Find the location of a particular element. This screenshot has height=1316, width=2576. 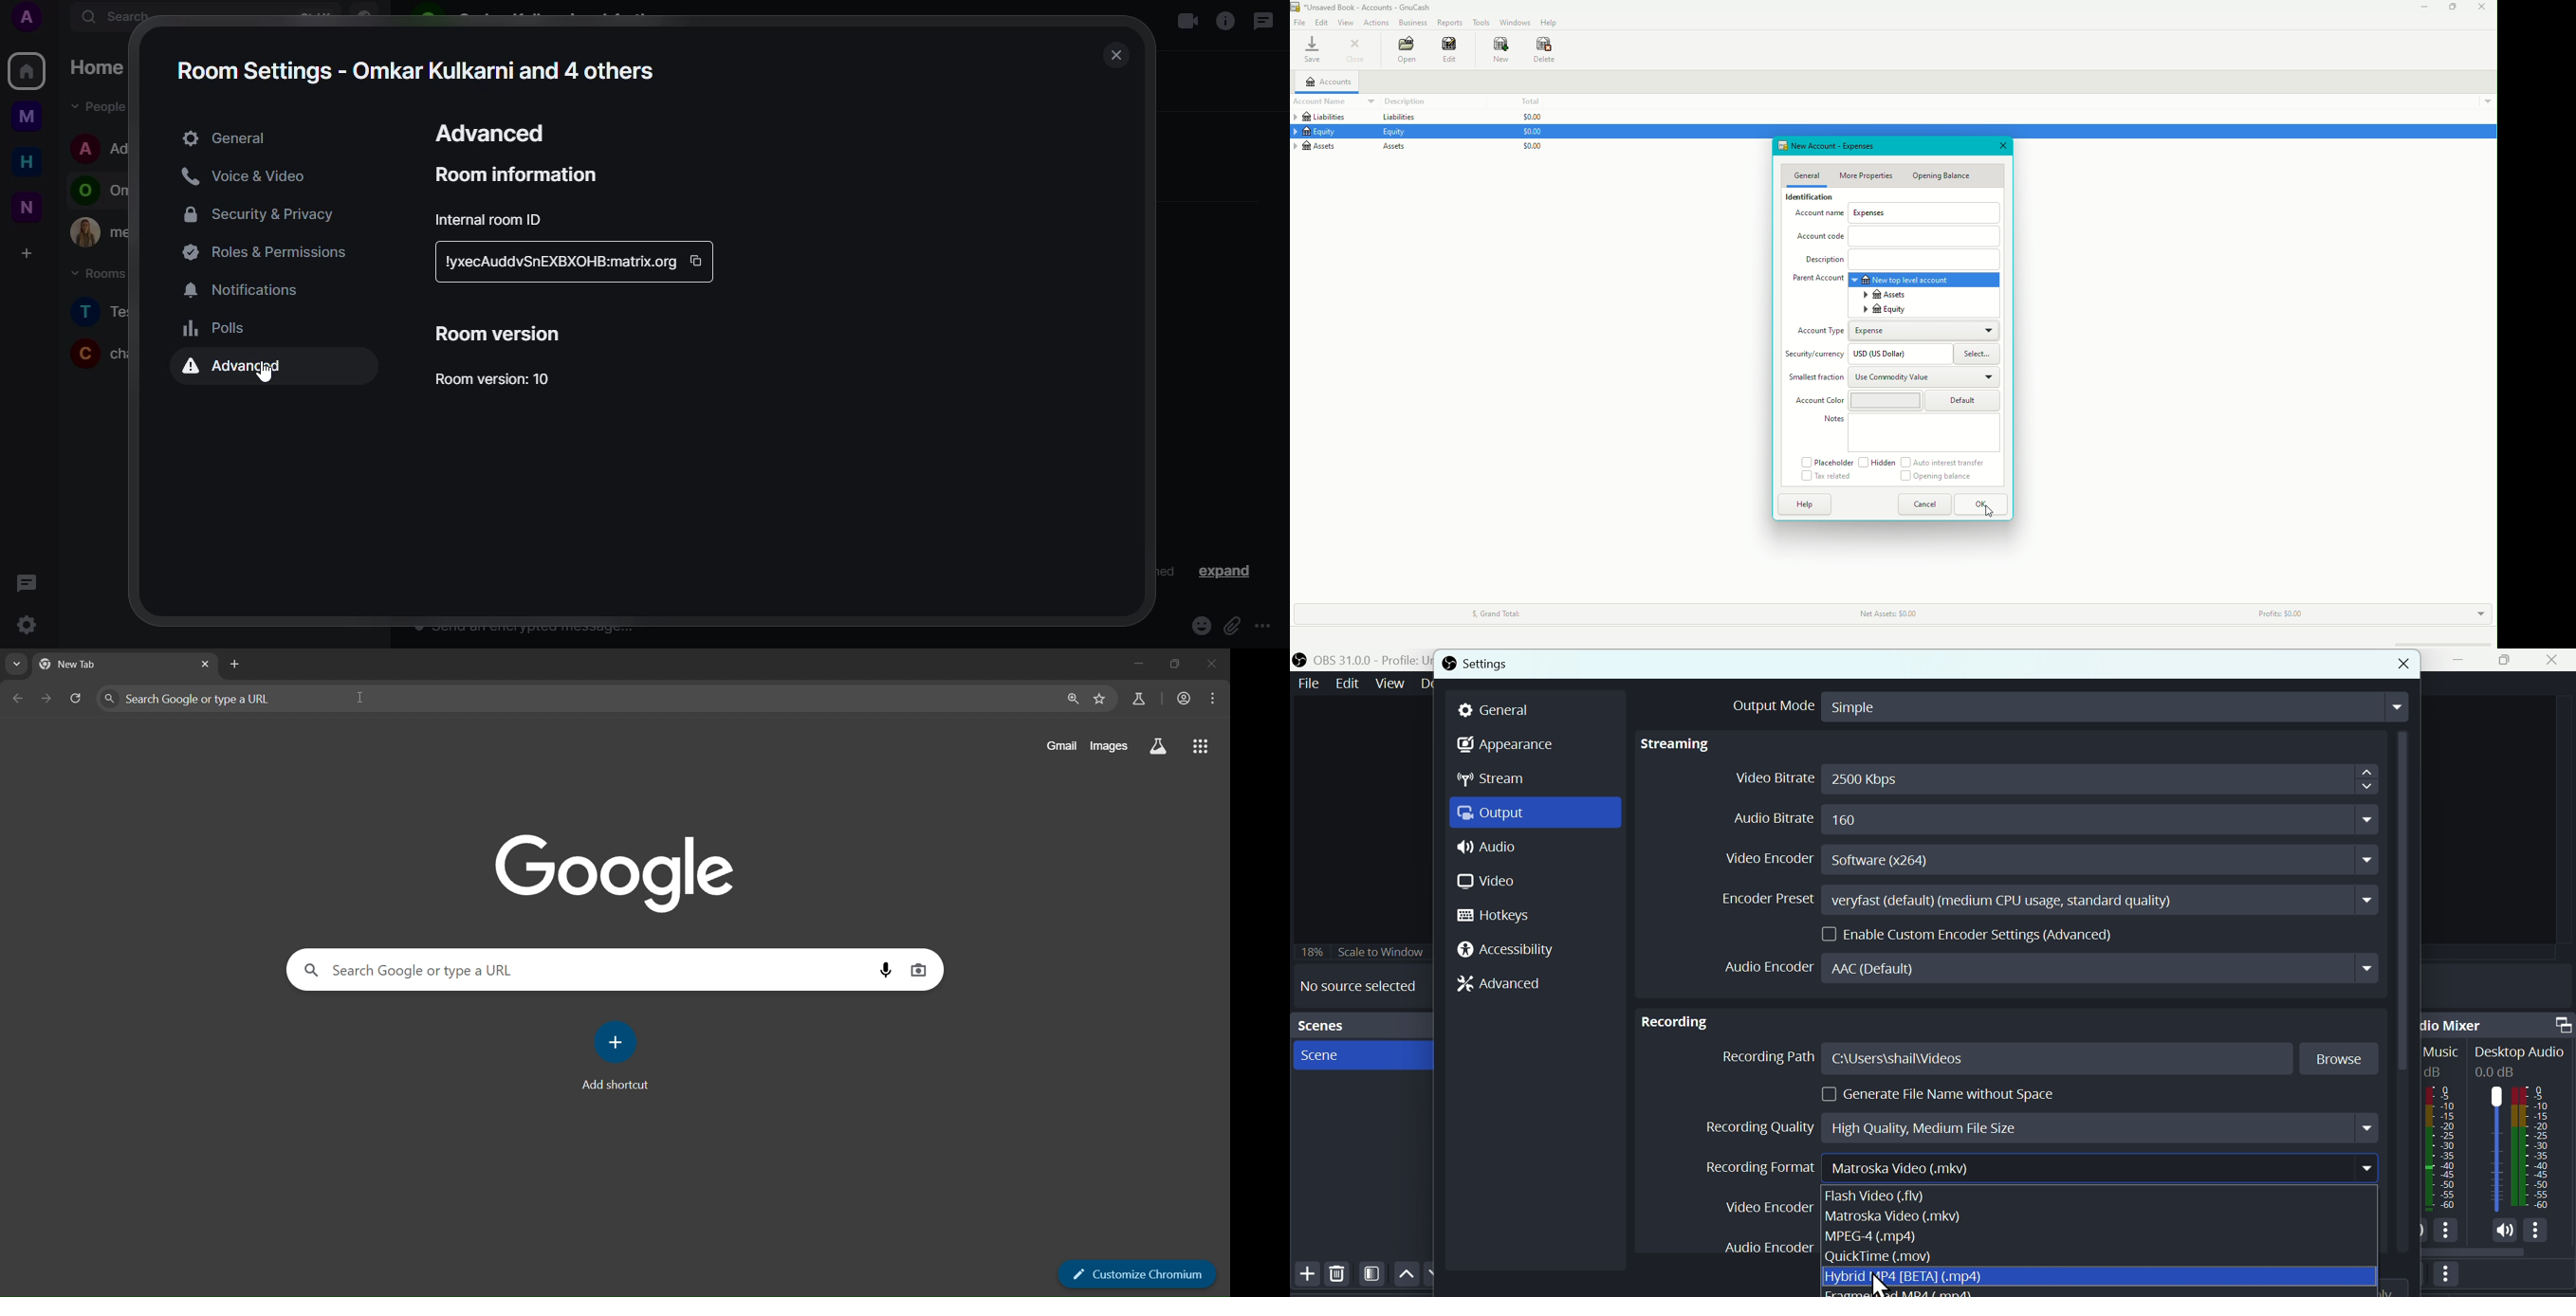

search panel is located at coordinates (446, 970).